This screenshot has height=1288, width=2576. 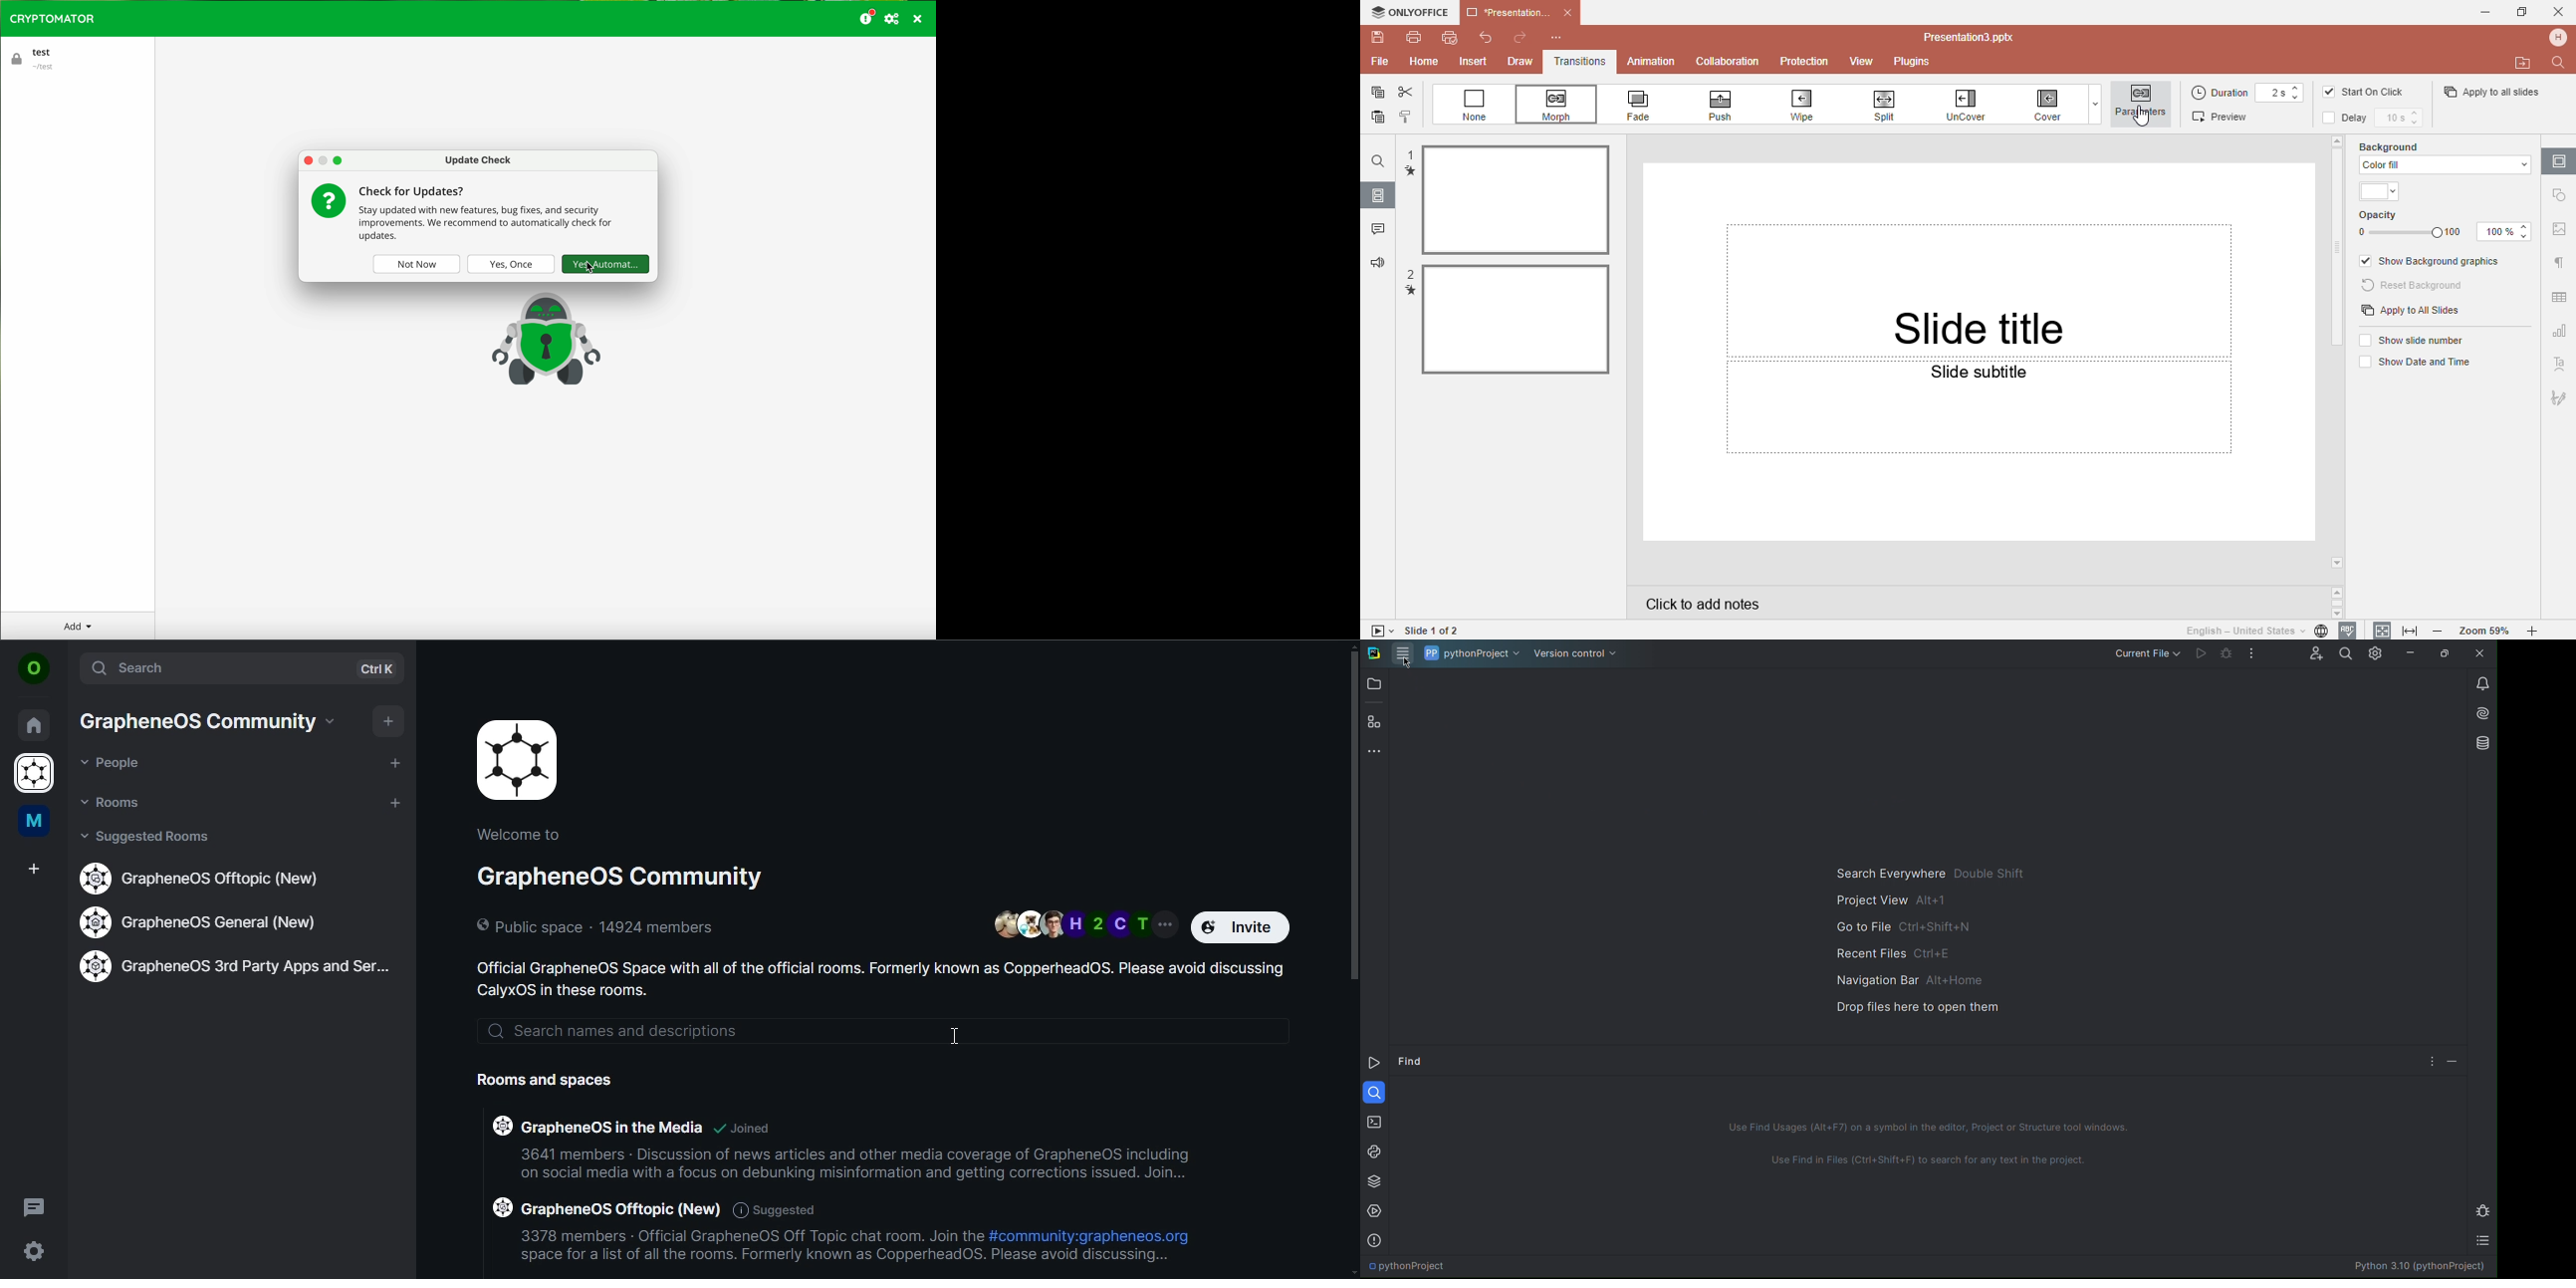 What do you see at coordinates (235, 966) in the screenshot?
I see `GrapheneOS 3rd Party apps and services` at bounding box center [235, 966].